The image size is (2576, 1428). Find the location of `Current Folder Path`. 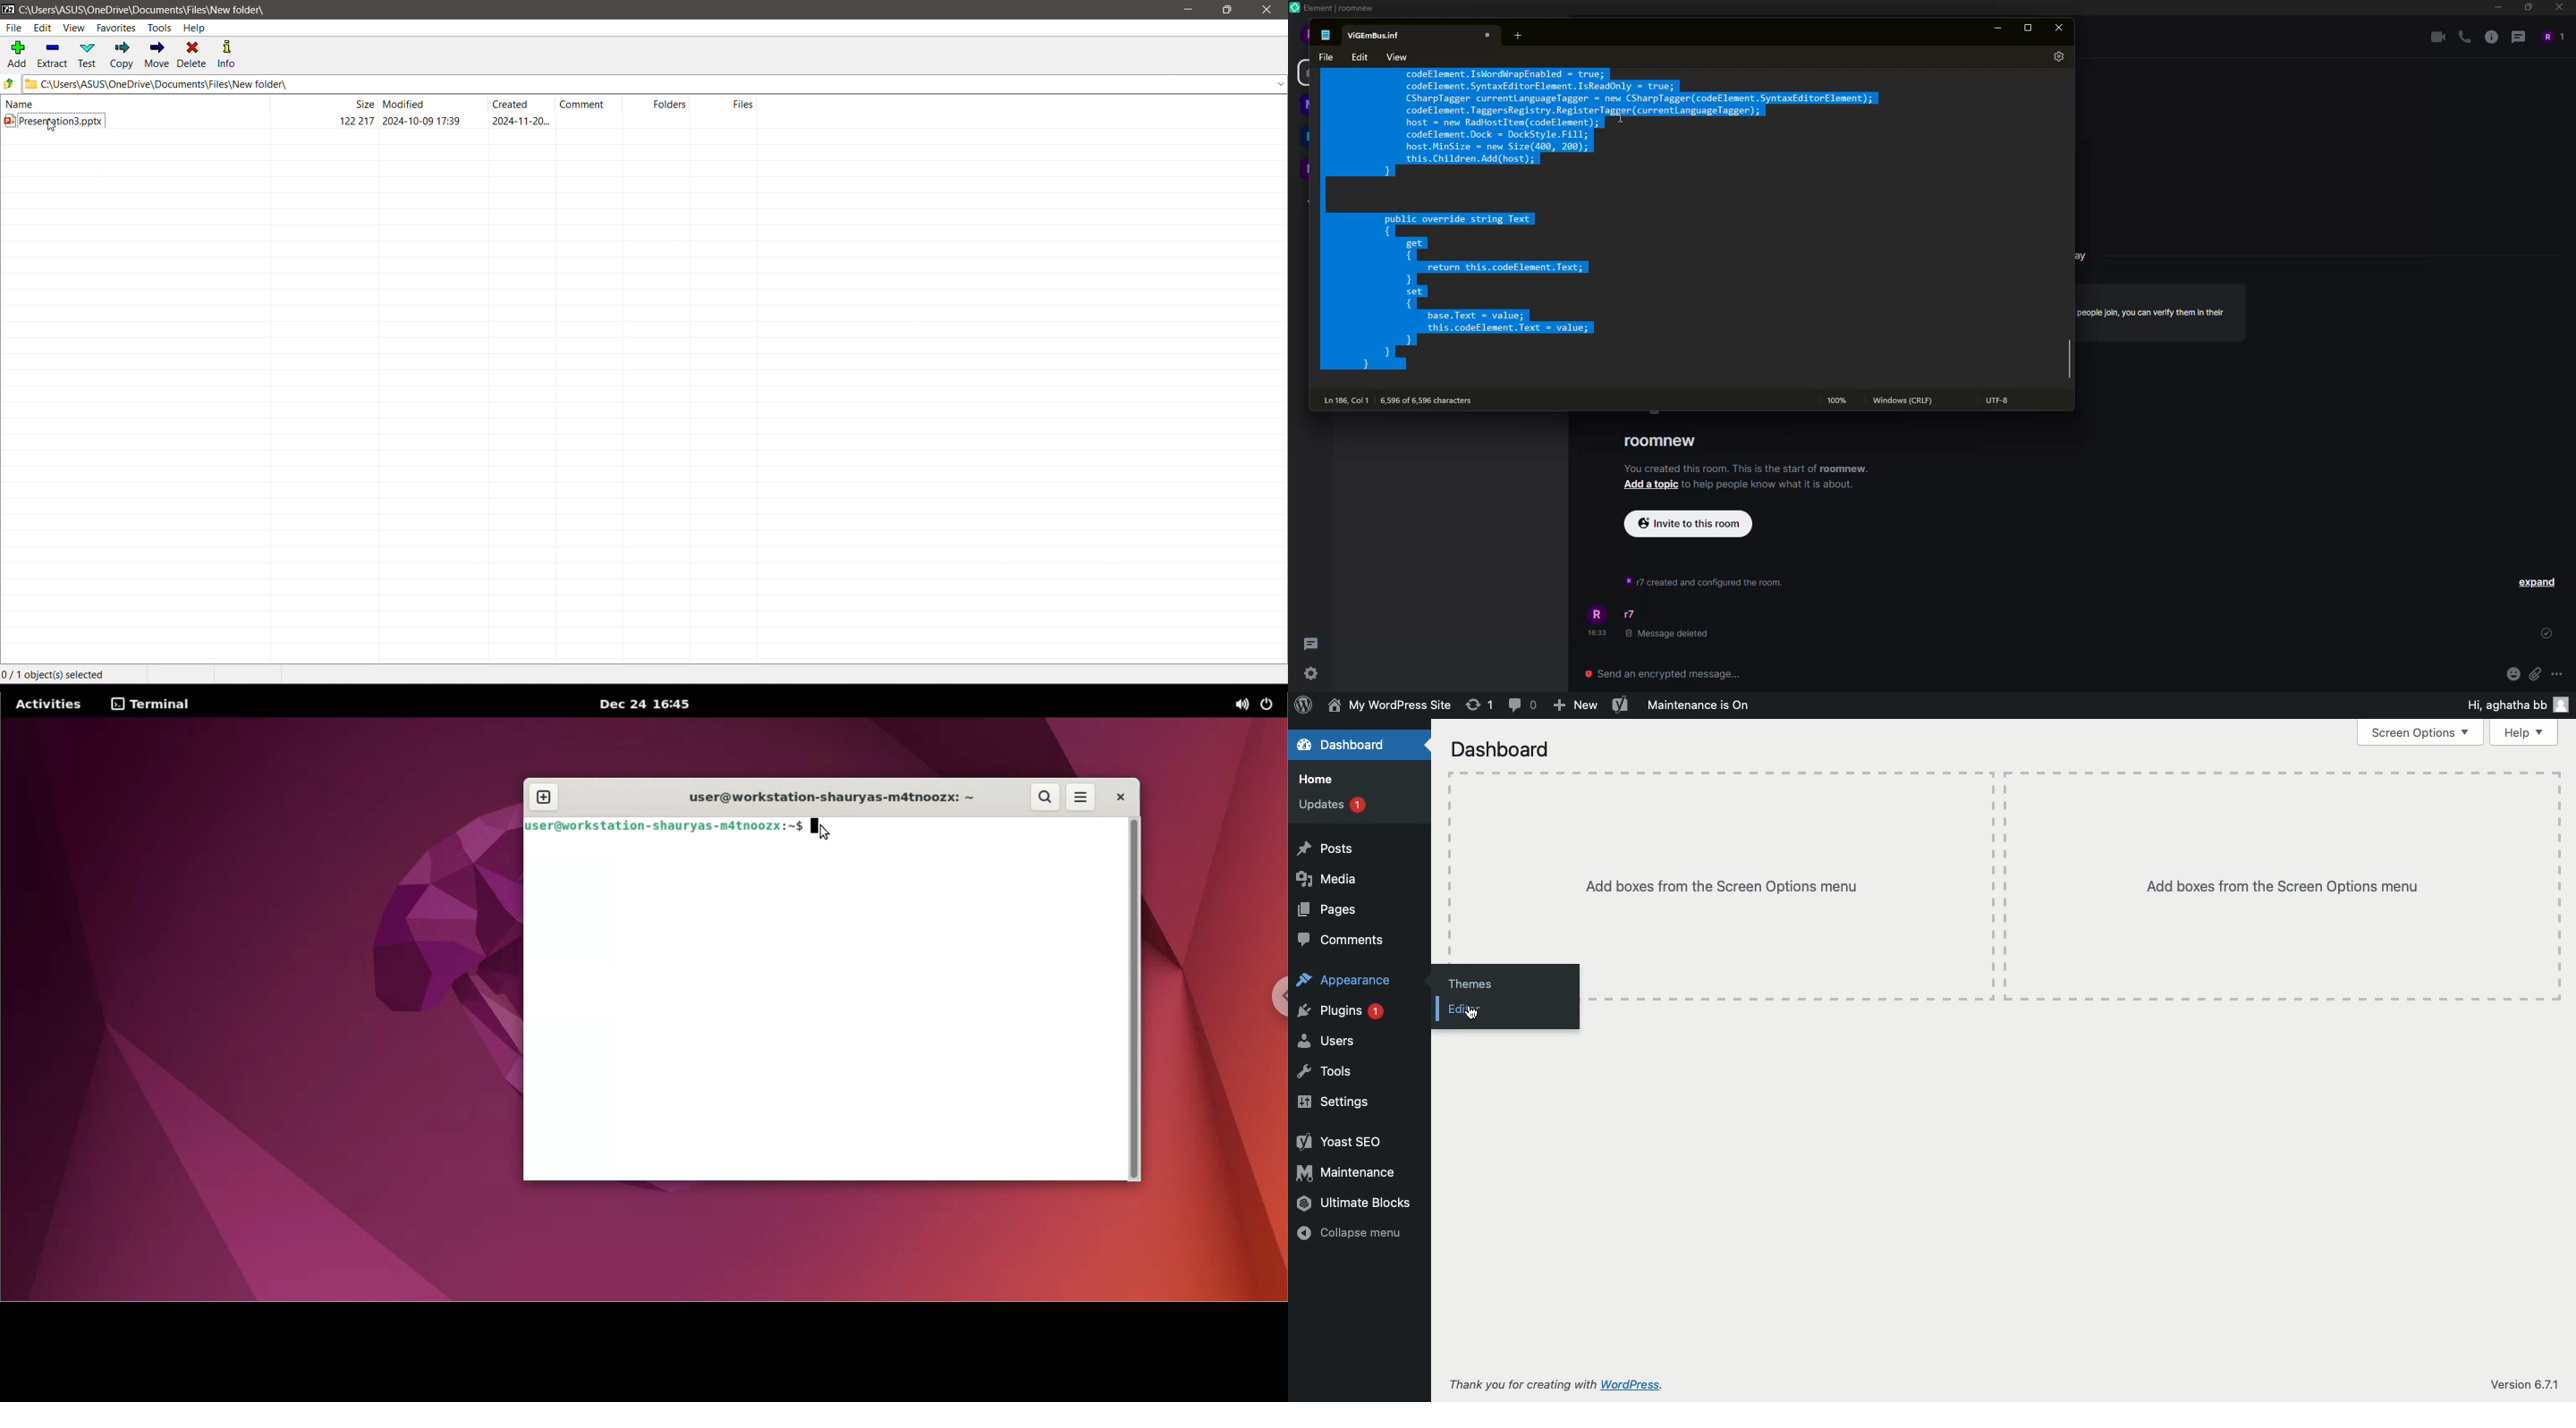

Current Folder Path is located at coordinates (655, 83).